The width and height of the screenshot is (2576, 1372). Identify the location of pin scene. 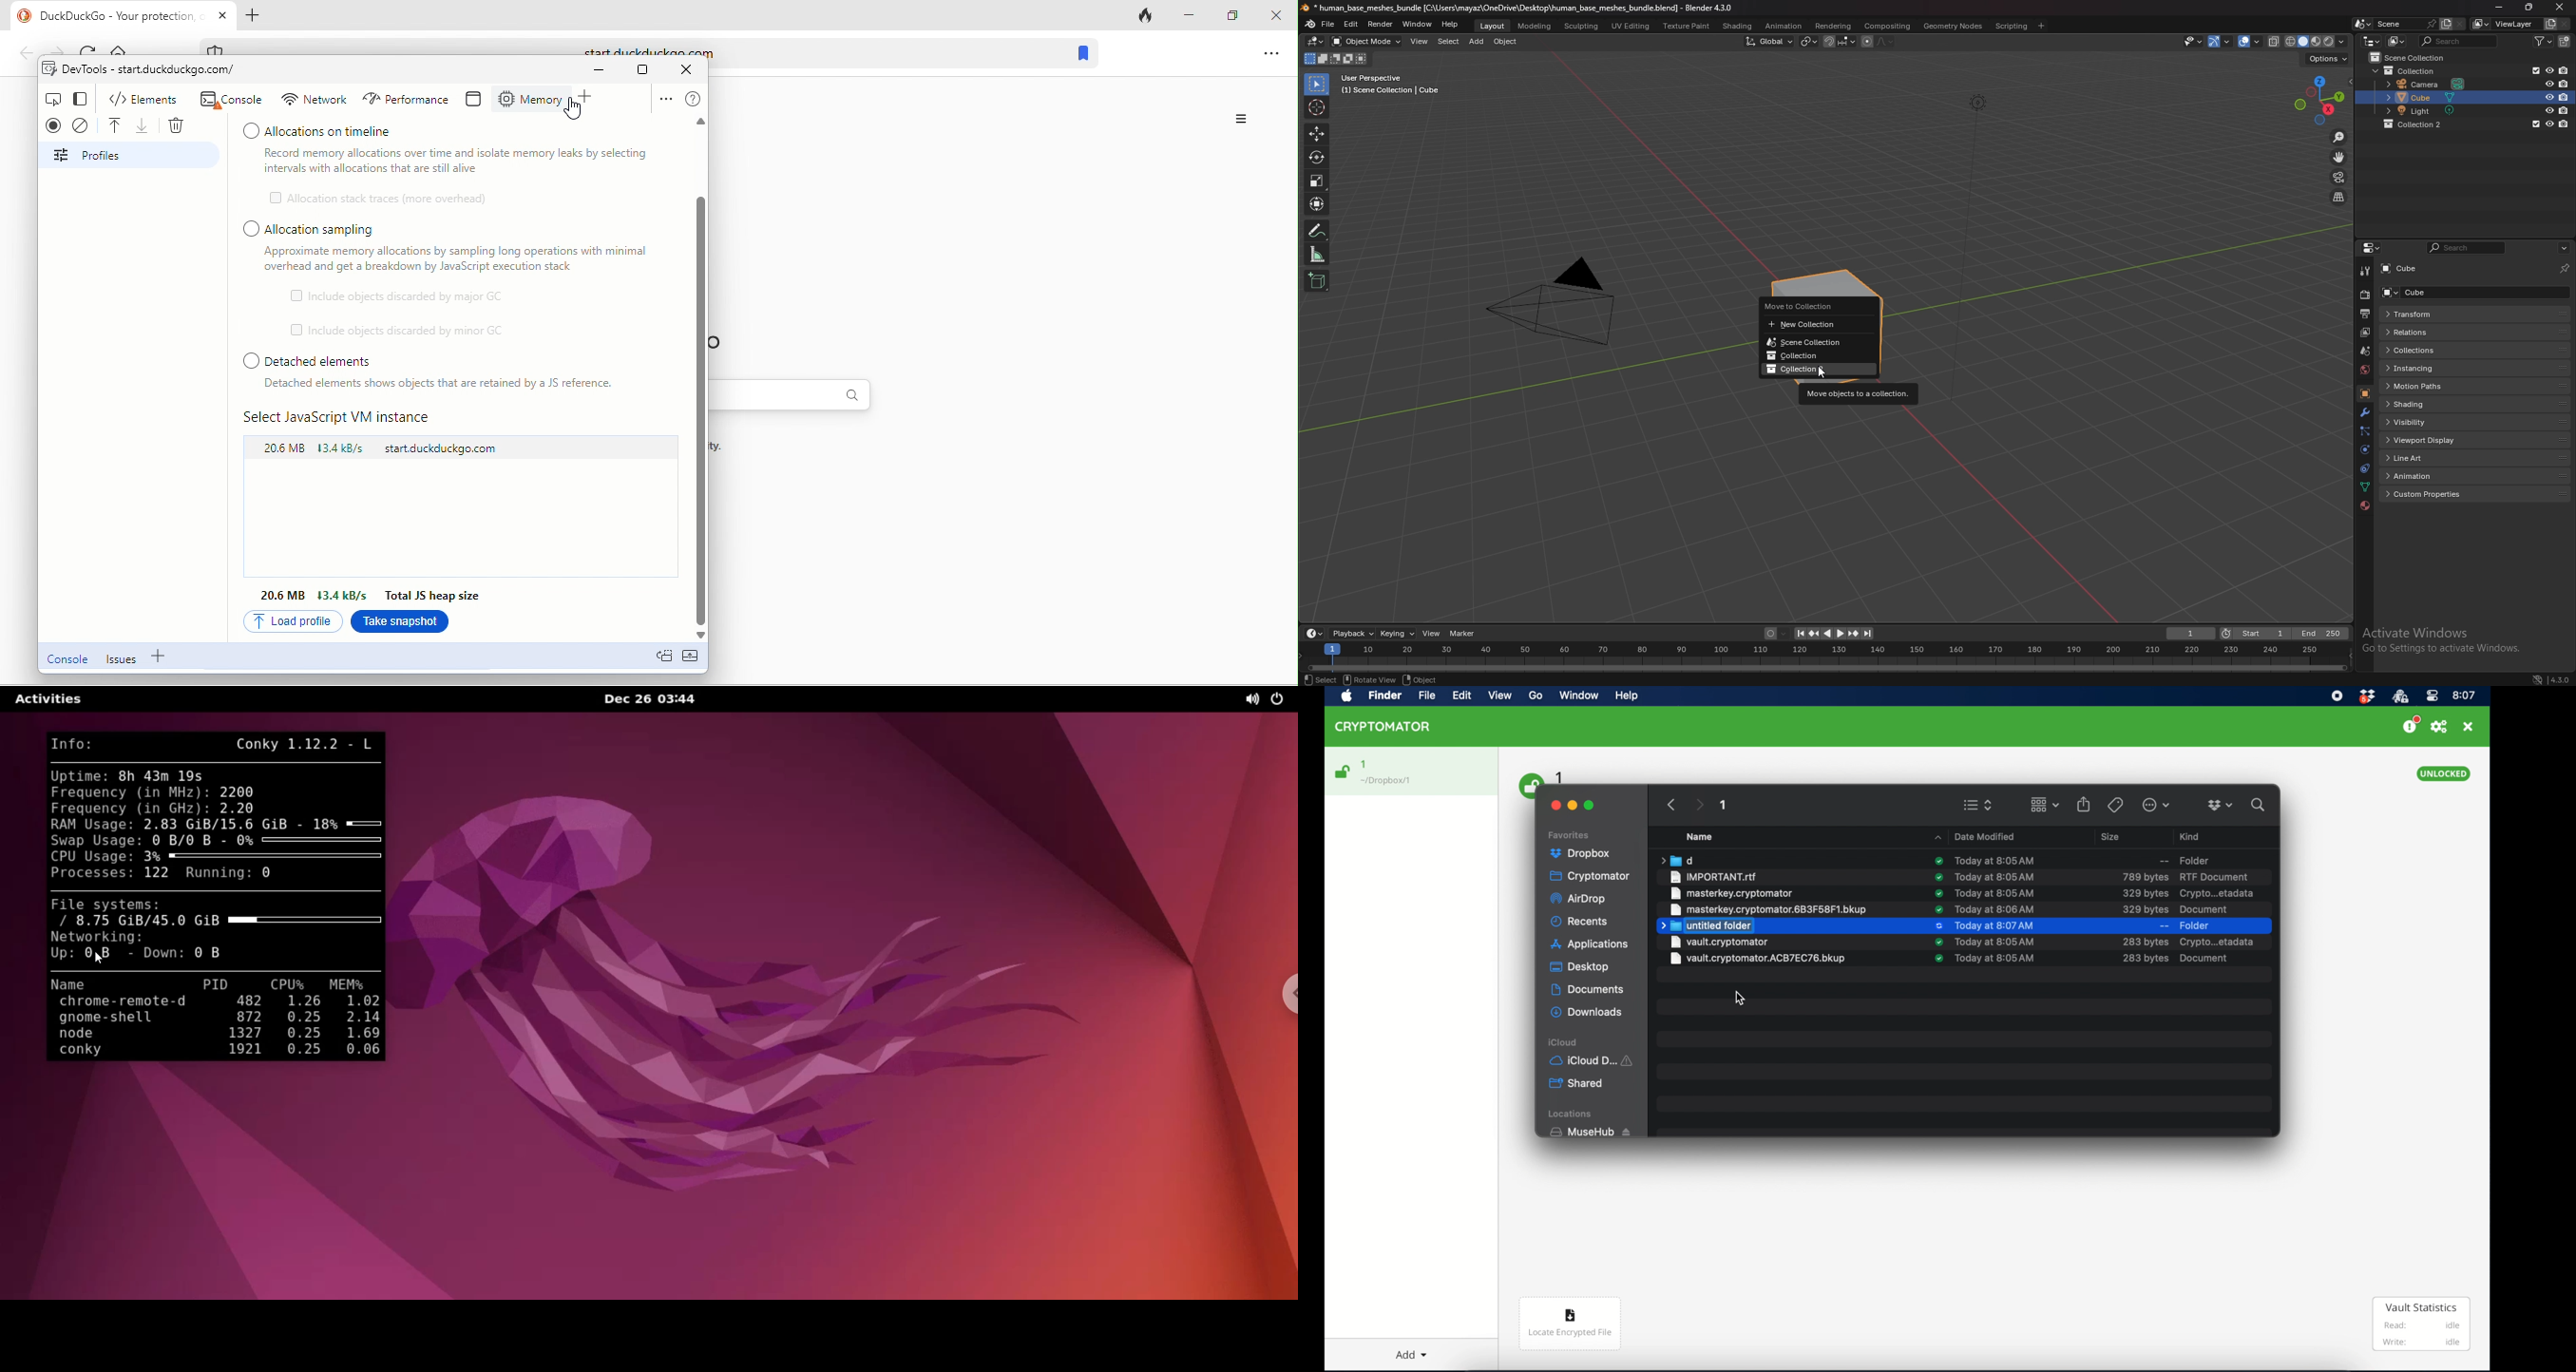
(2431, 23).